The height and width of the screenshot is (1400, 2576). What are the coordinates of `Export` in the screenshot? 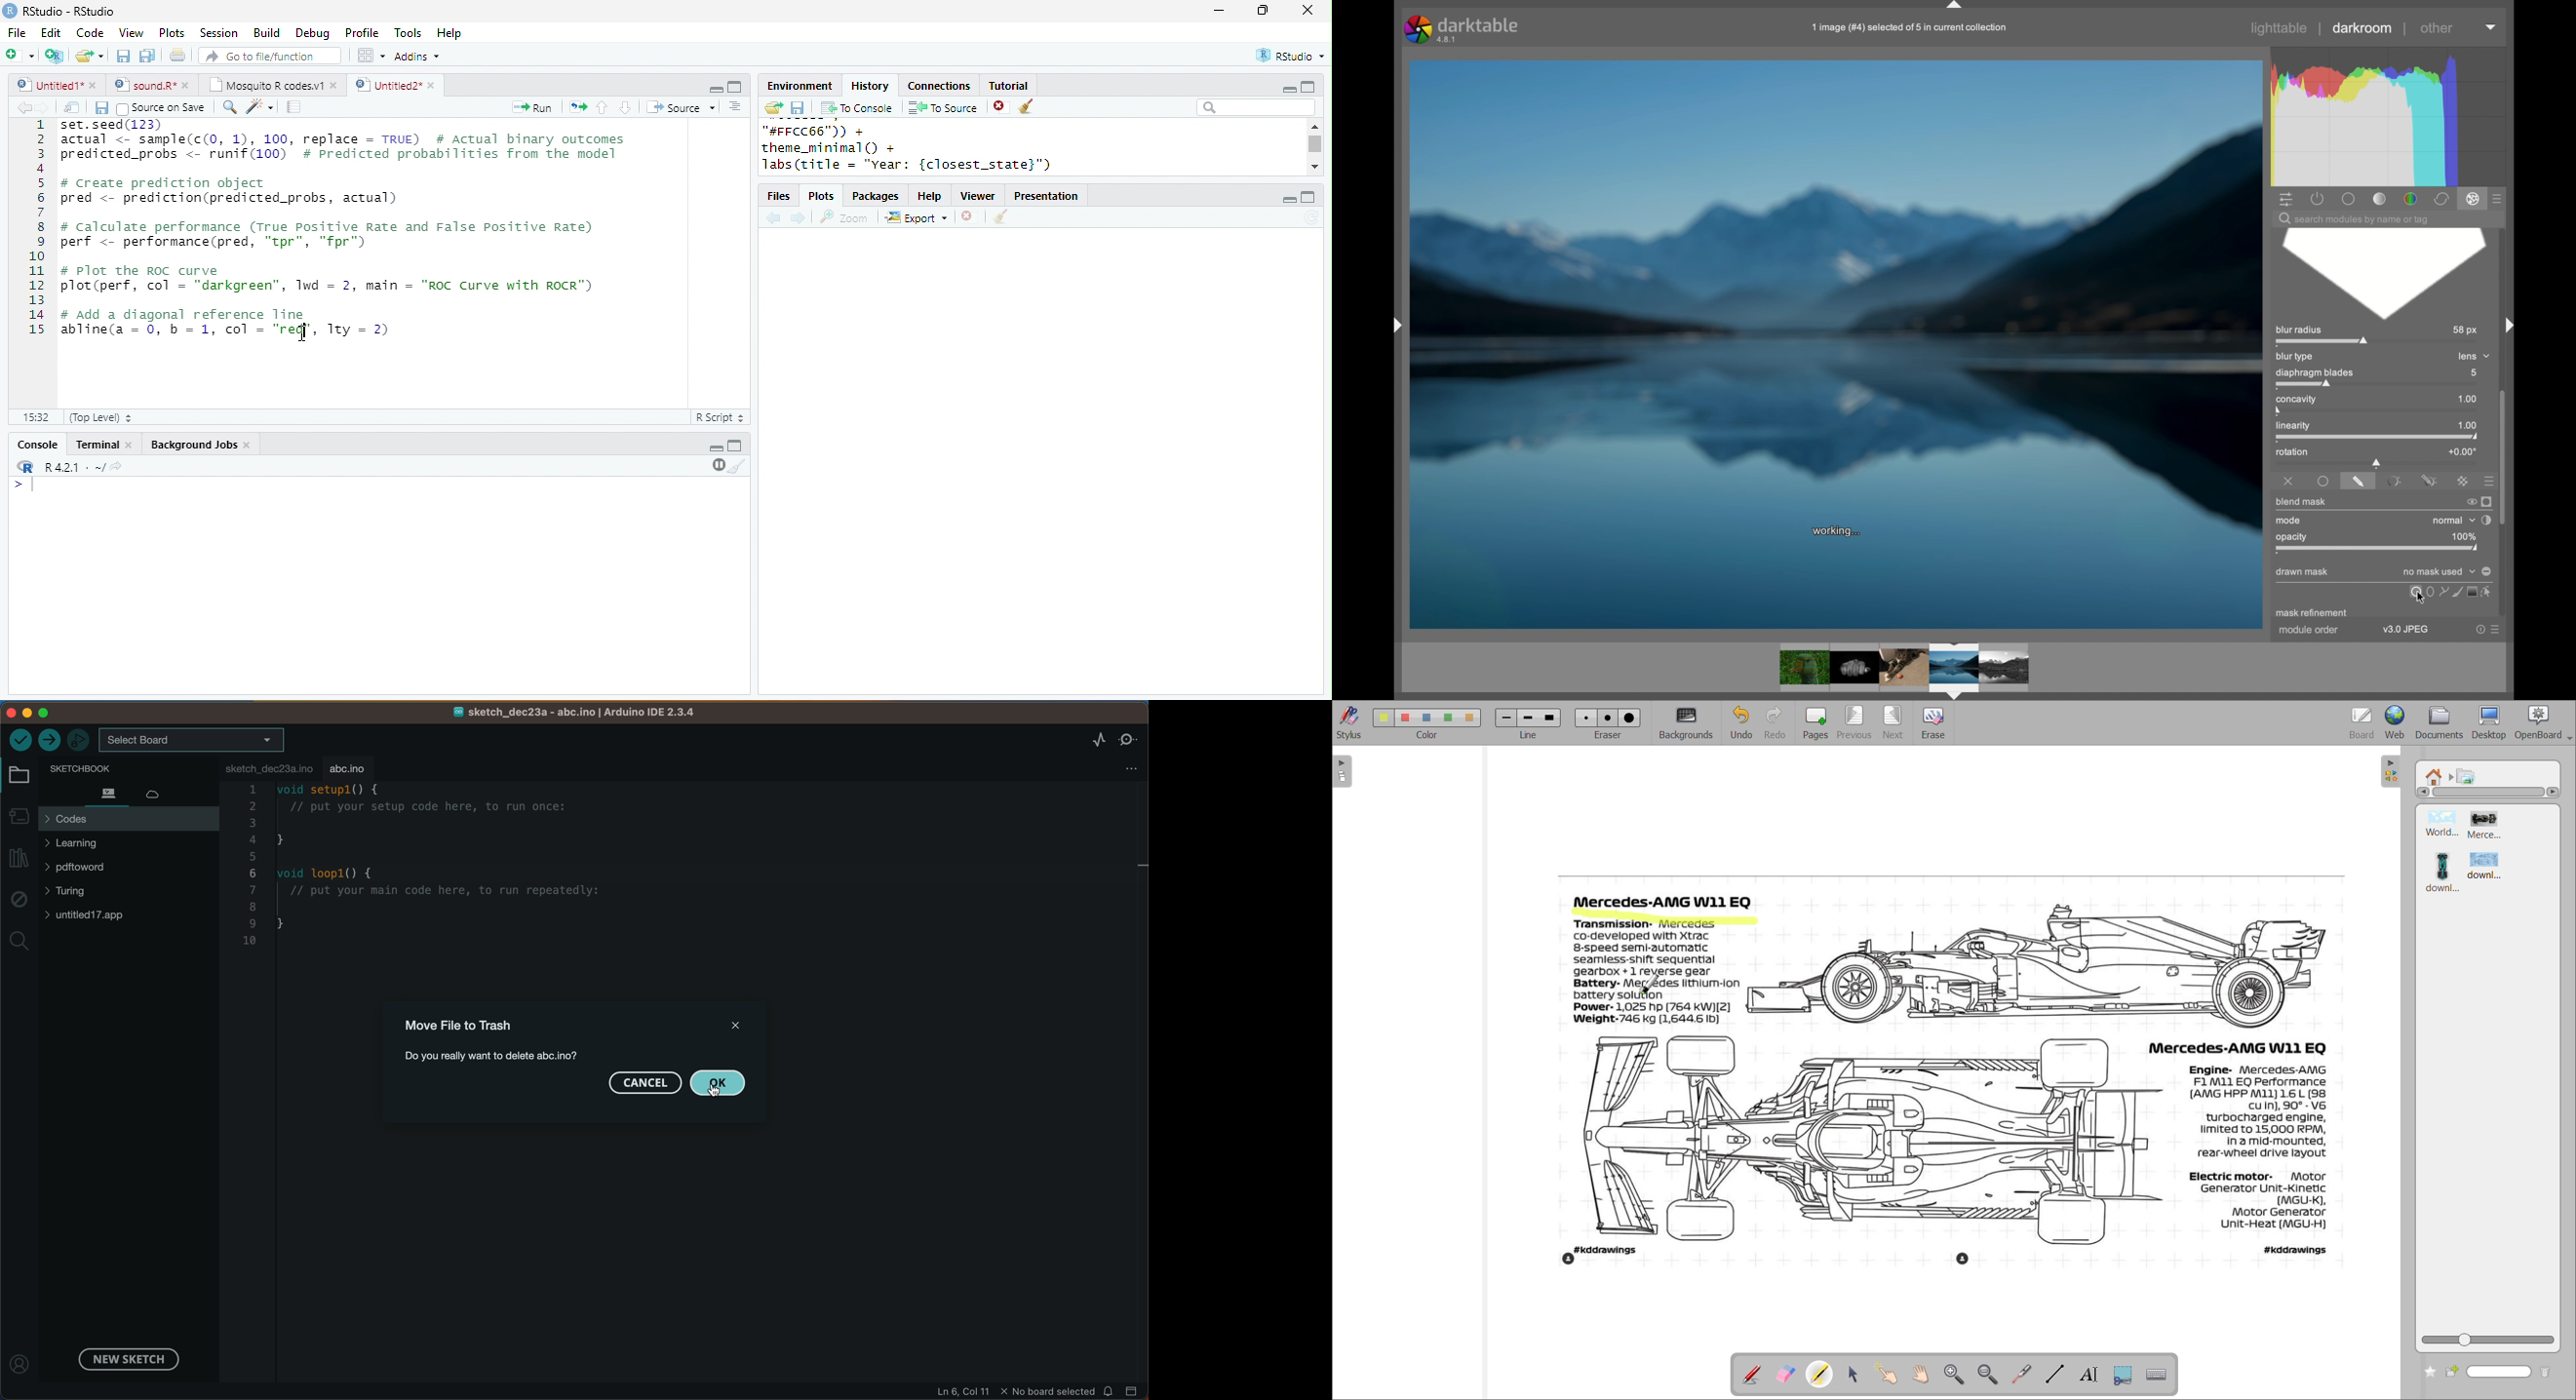 It's located at (917, 218).